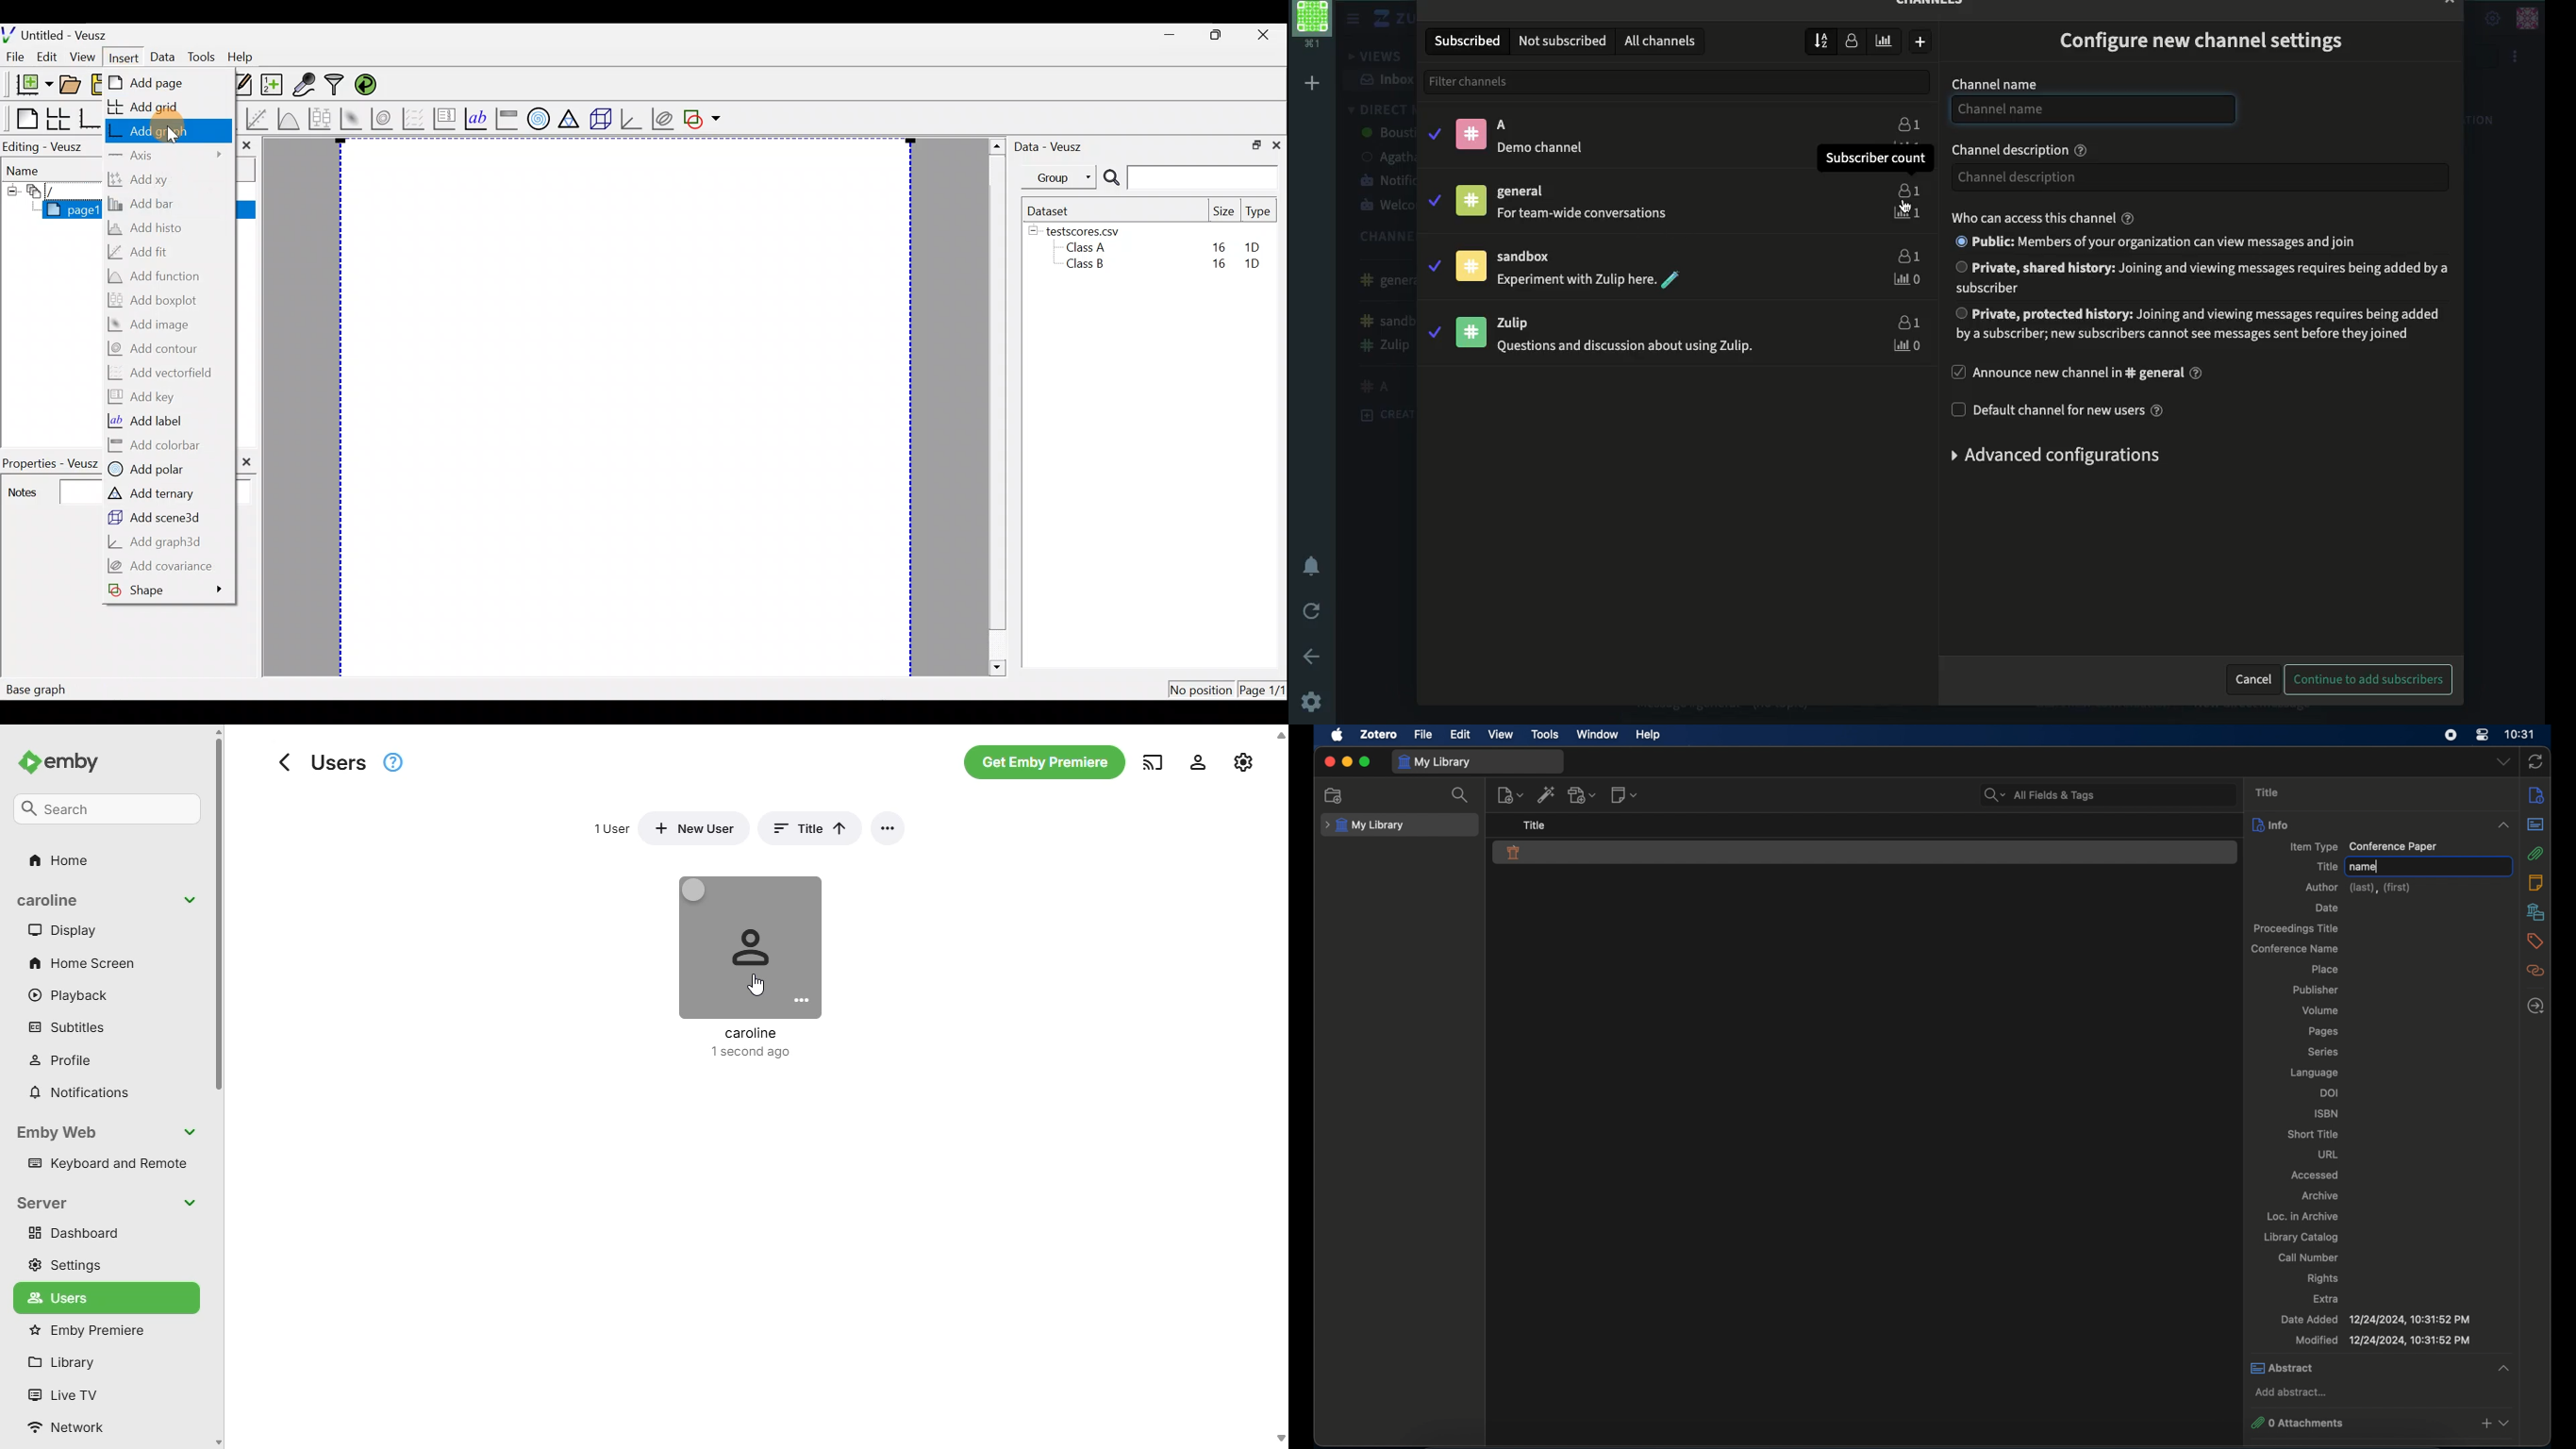 This screenshot has width=2576, height=1456. I want to click on Add function, so click(158, 276).